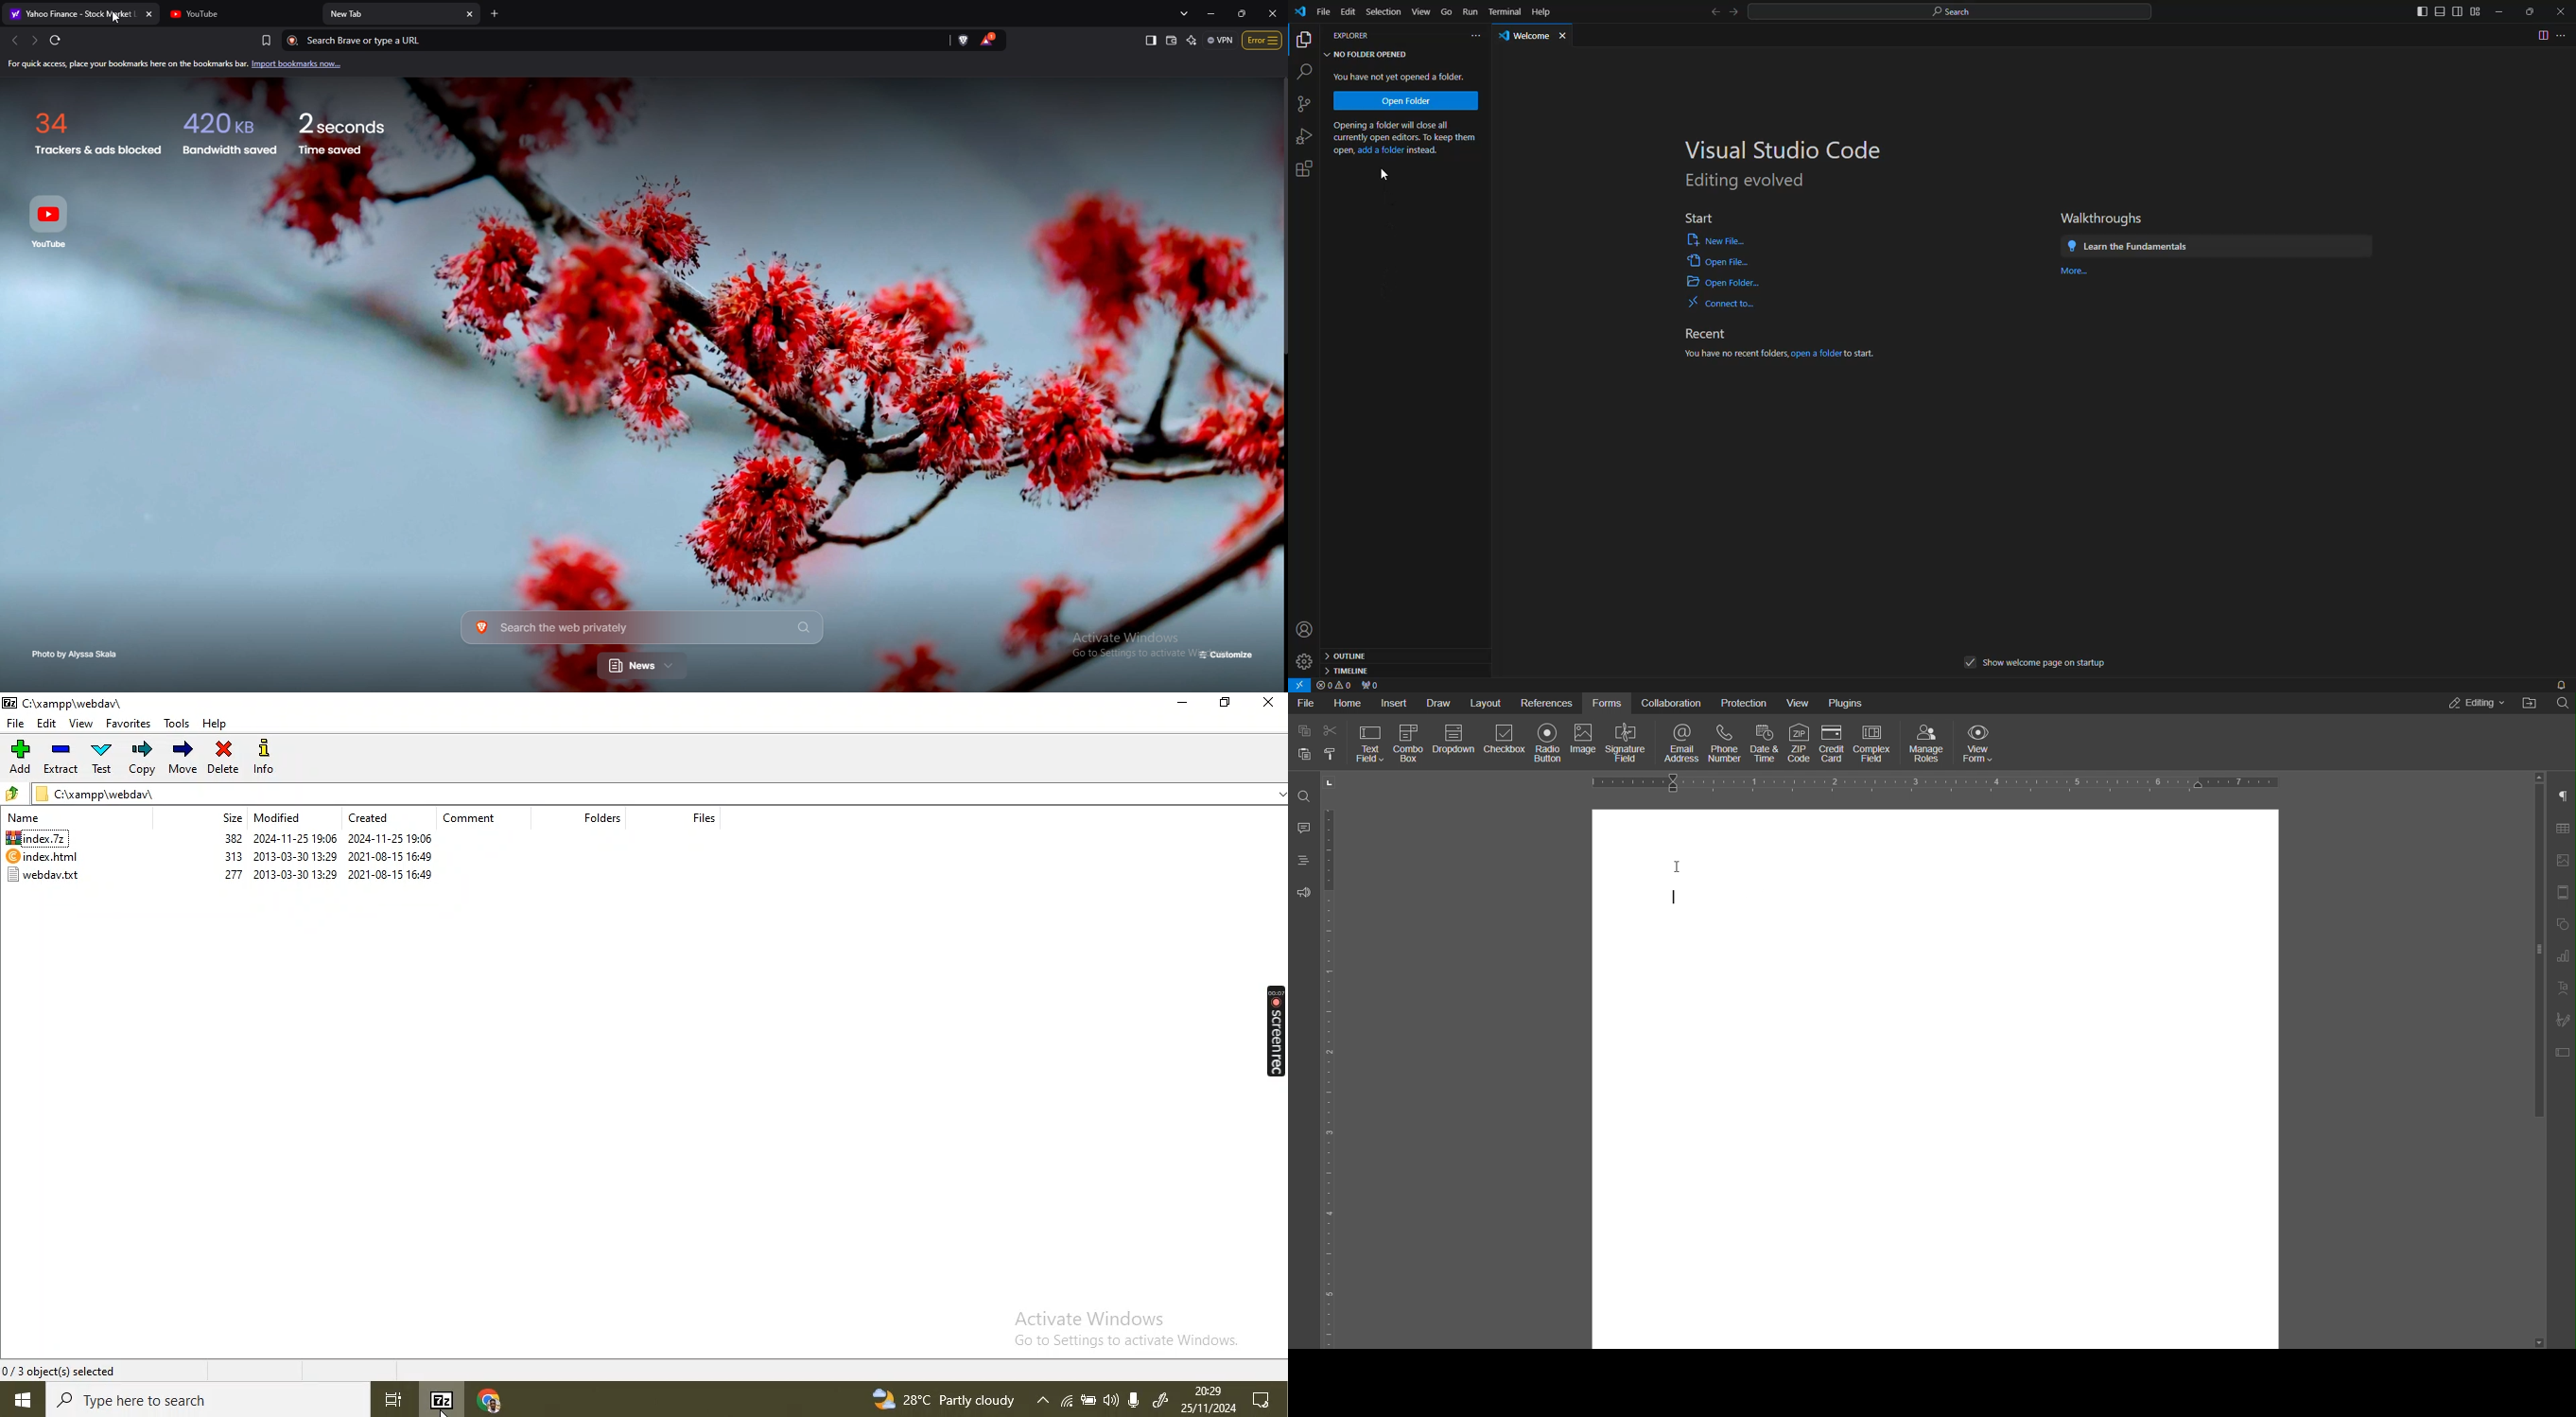 The height and width of the screenshot is (1428, 2576). What do you see at coordinates (1440, 703) in the screenshot?
I see `Draw` at bounding box center [1440, 703].